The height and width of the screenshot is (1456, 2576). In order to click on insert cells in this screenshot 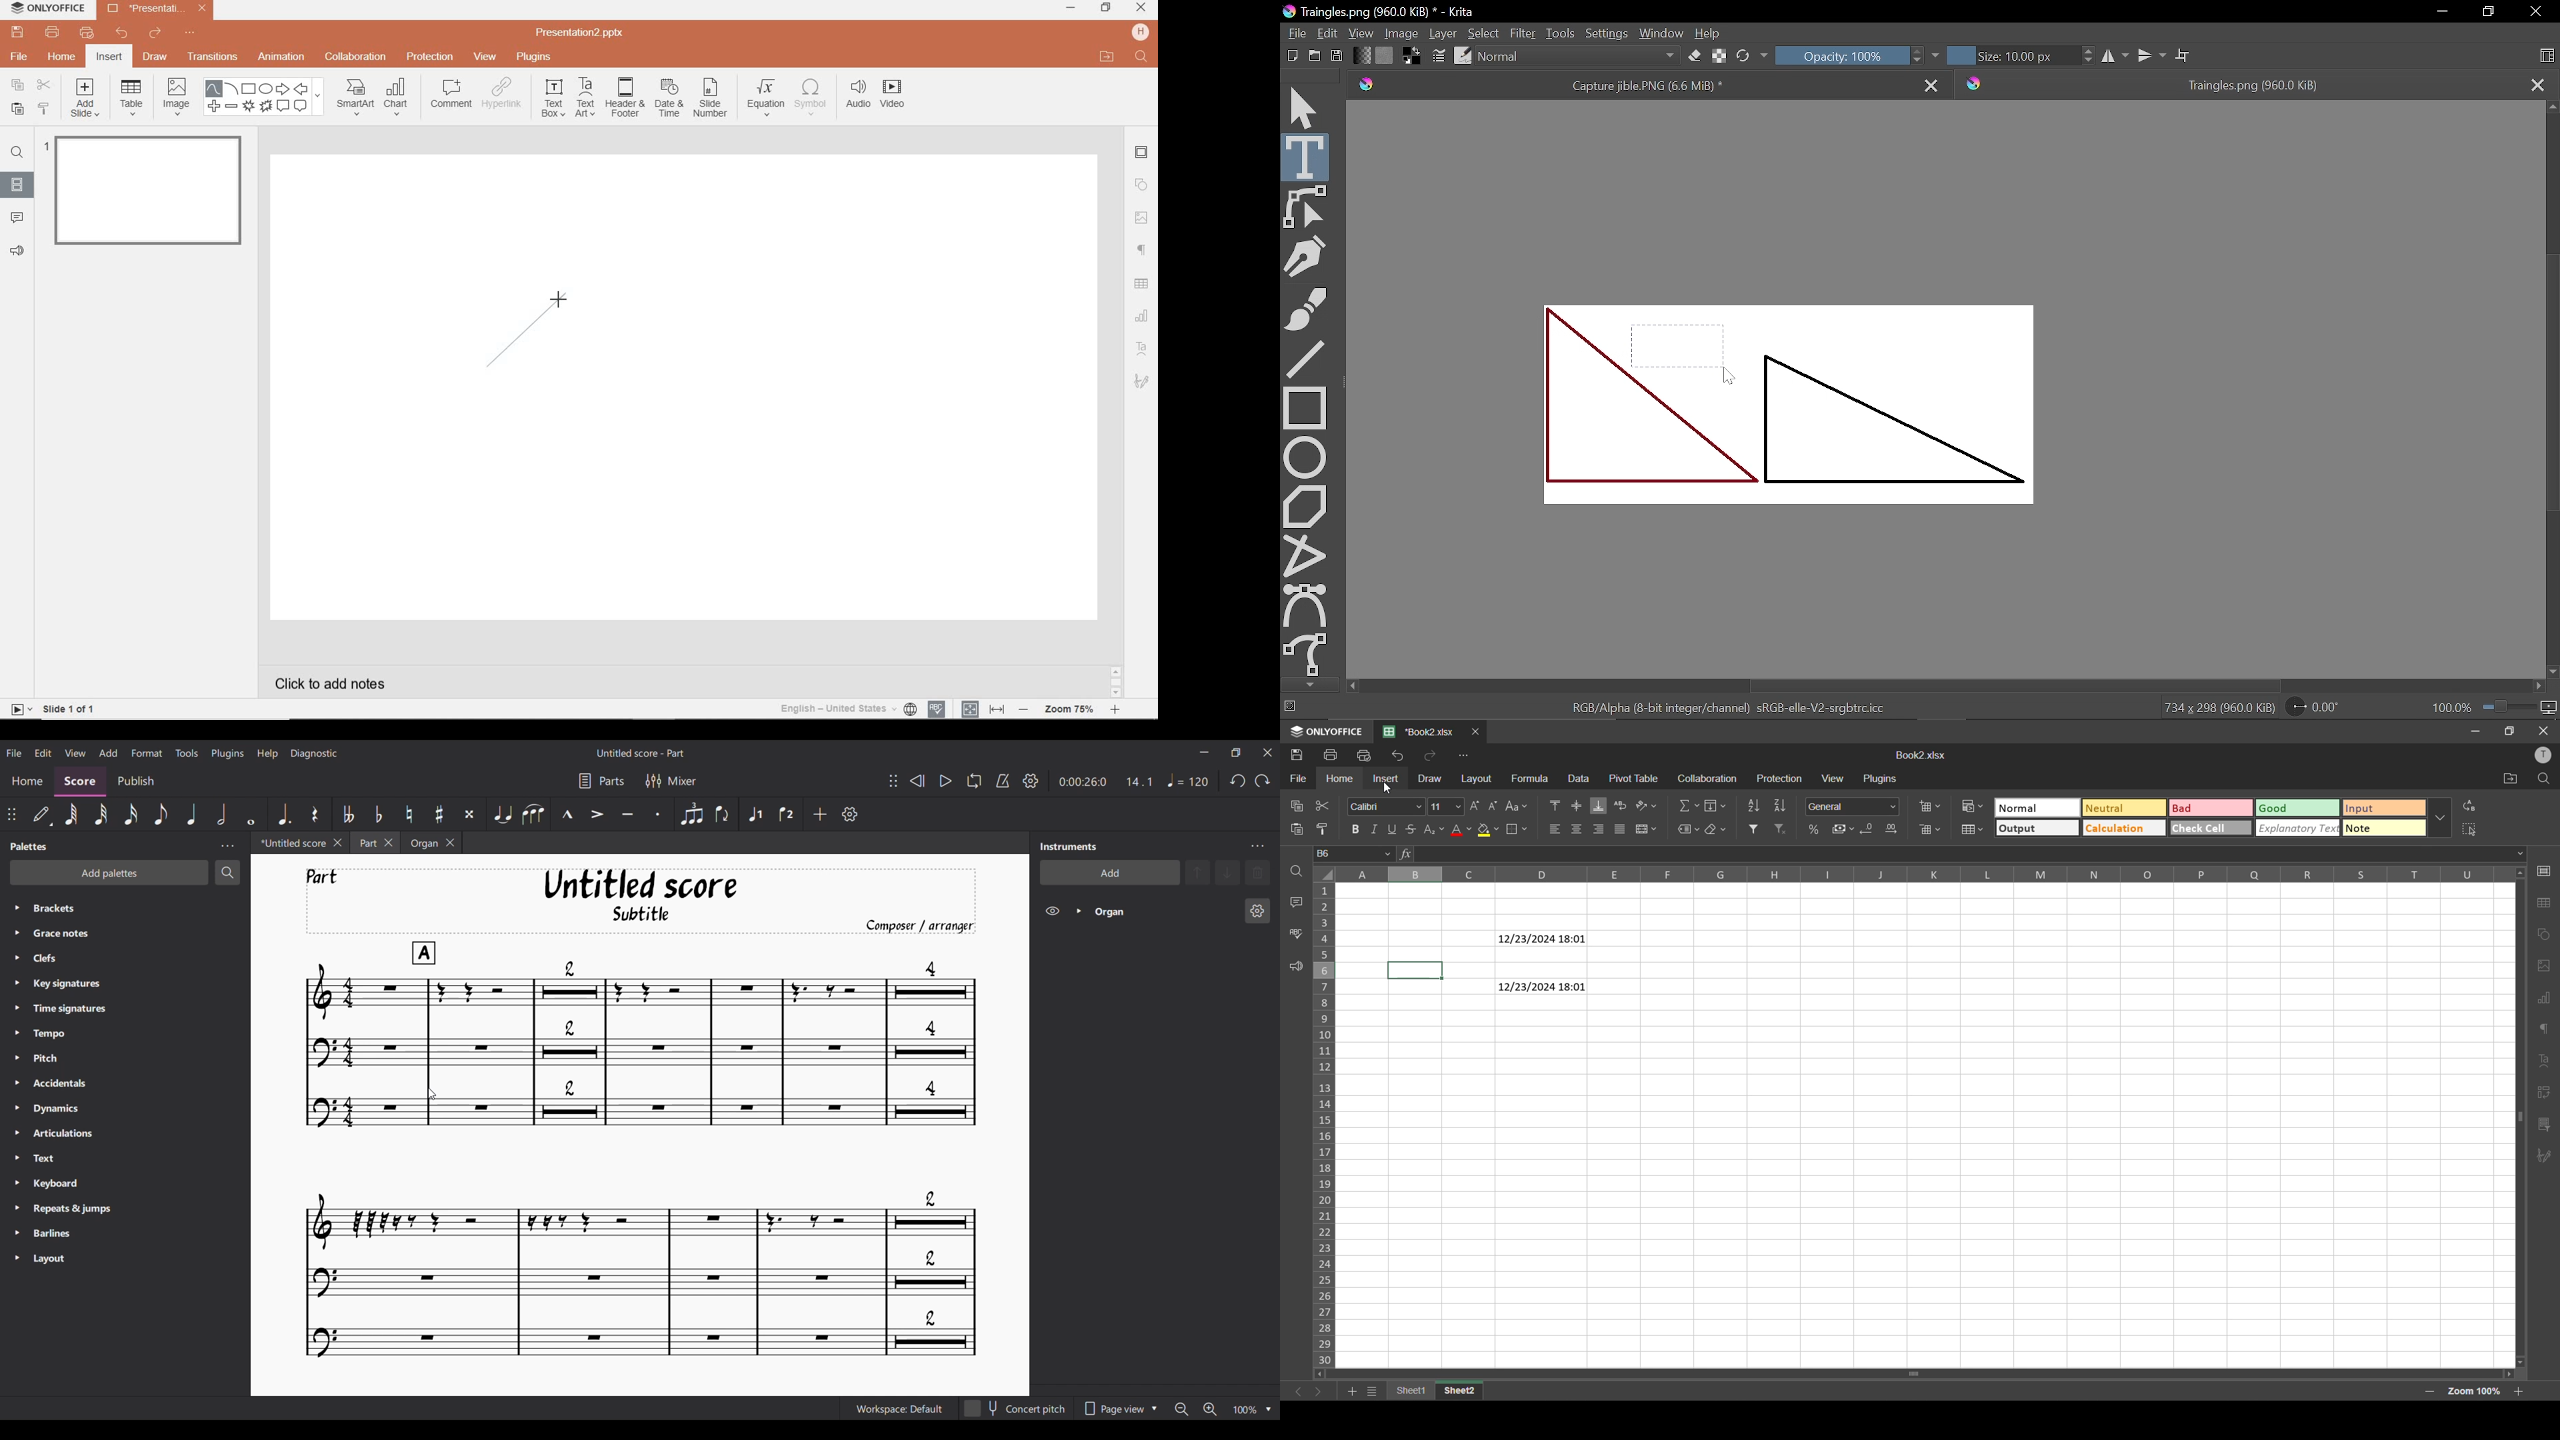, I will do `click(1931, 807)`.